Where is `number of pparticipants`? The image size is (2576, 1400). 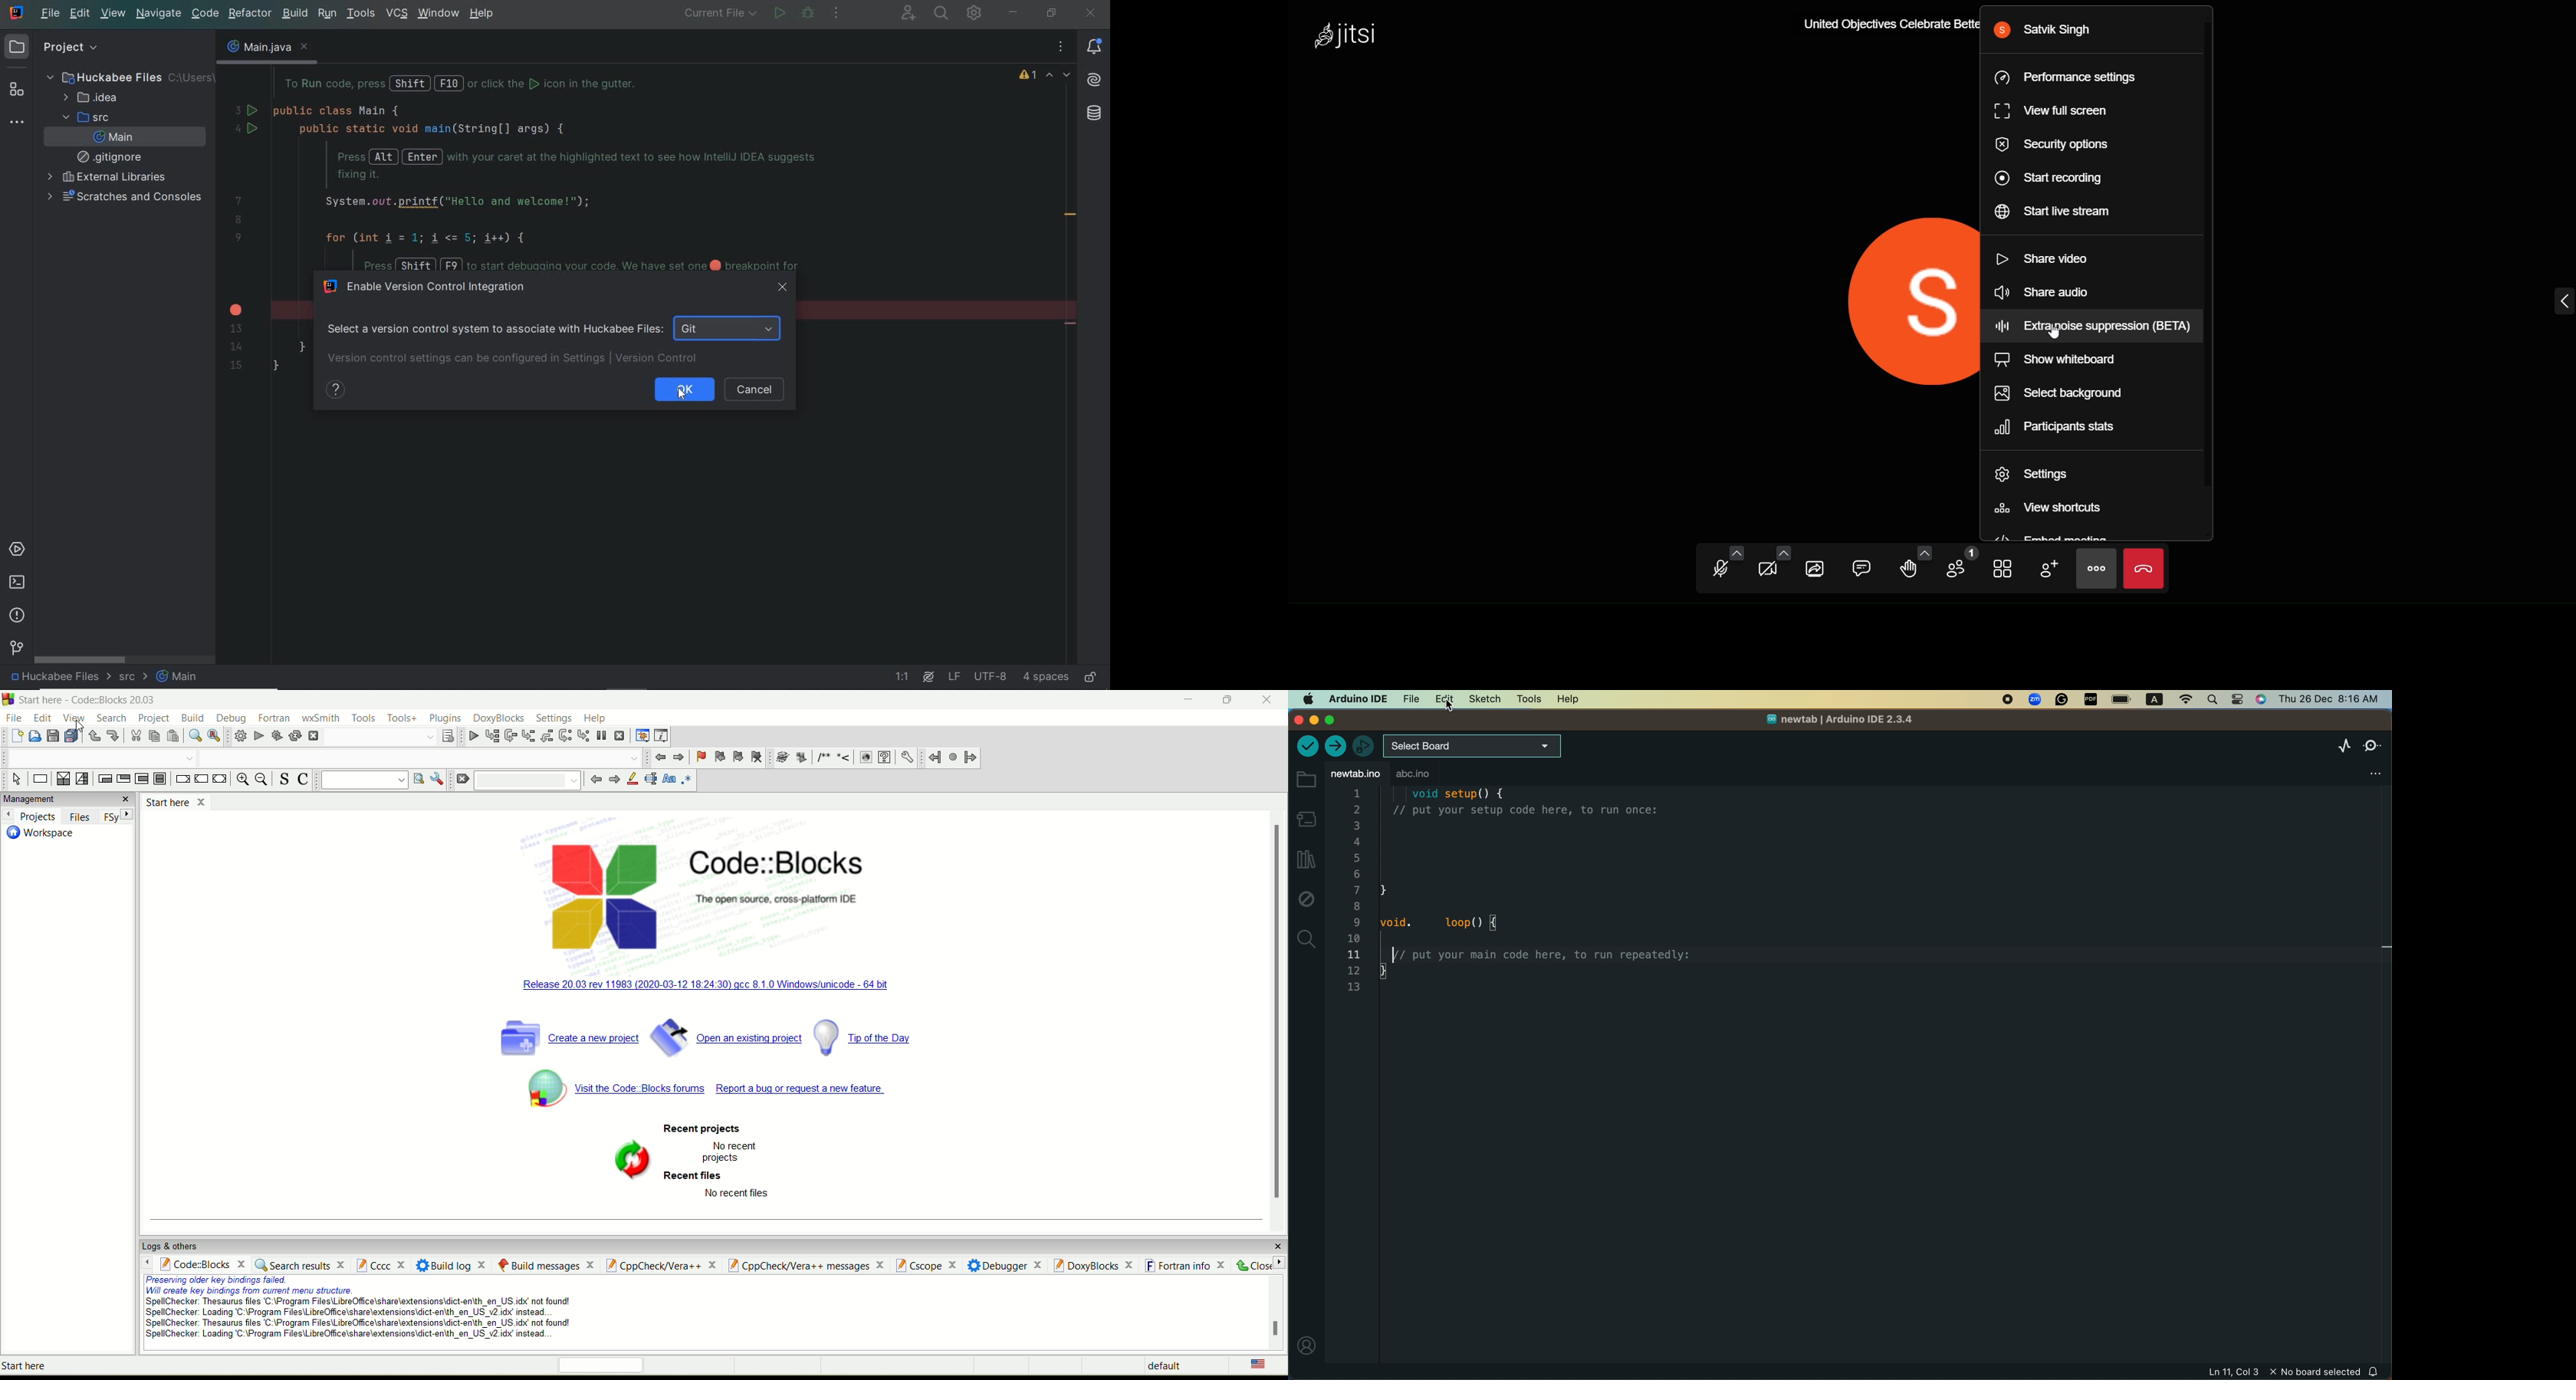
number of pparticipants is located at coordinates (1960, 567).